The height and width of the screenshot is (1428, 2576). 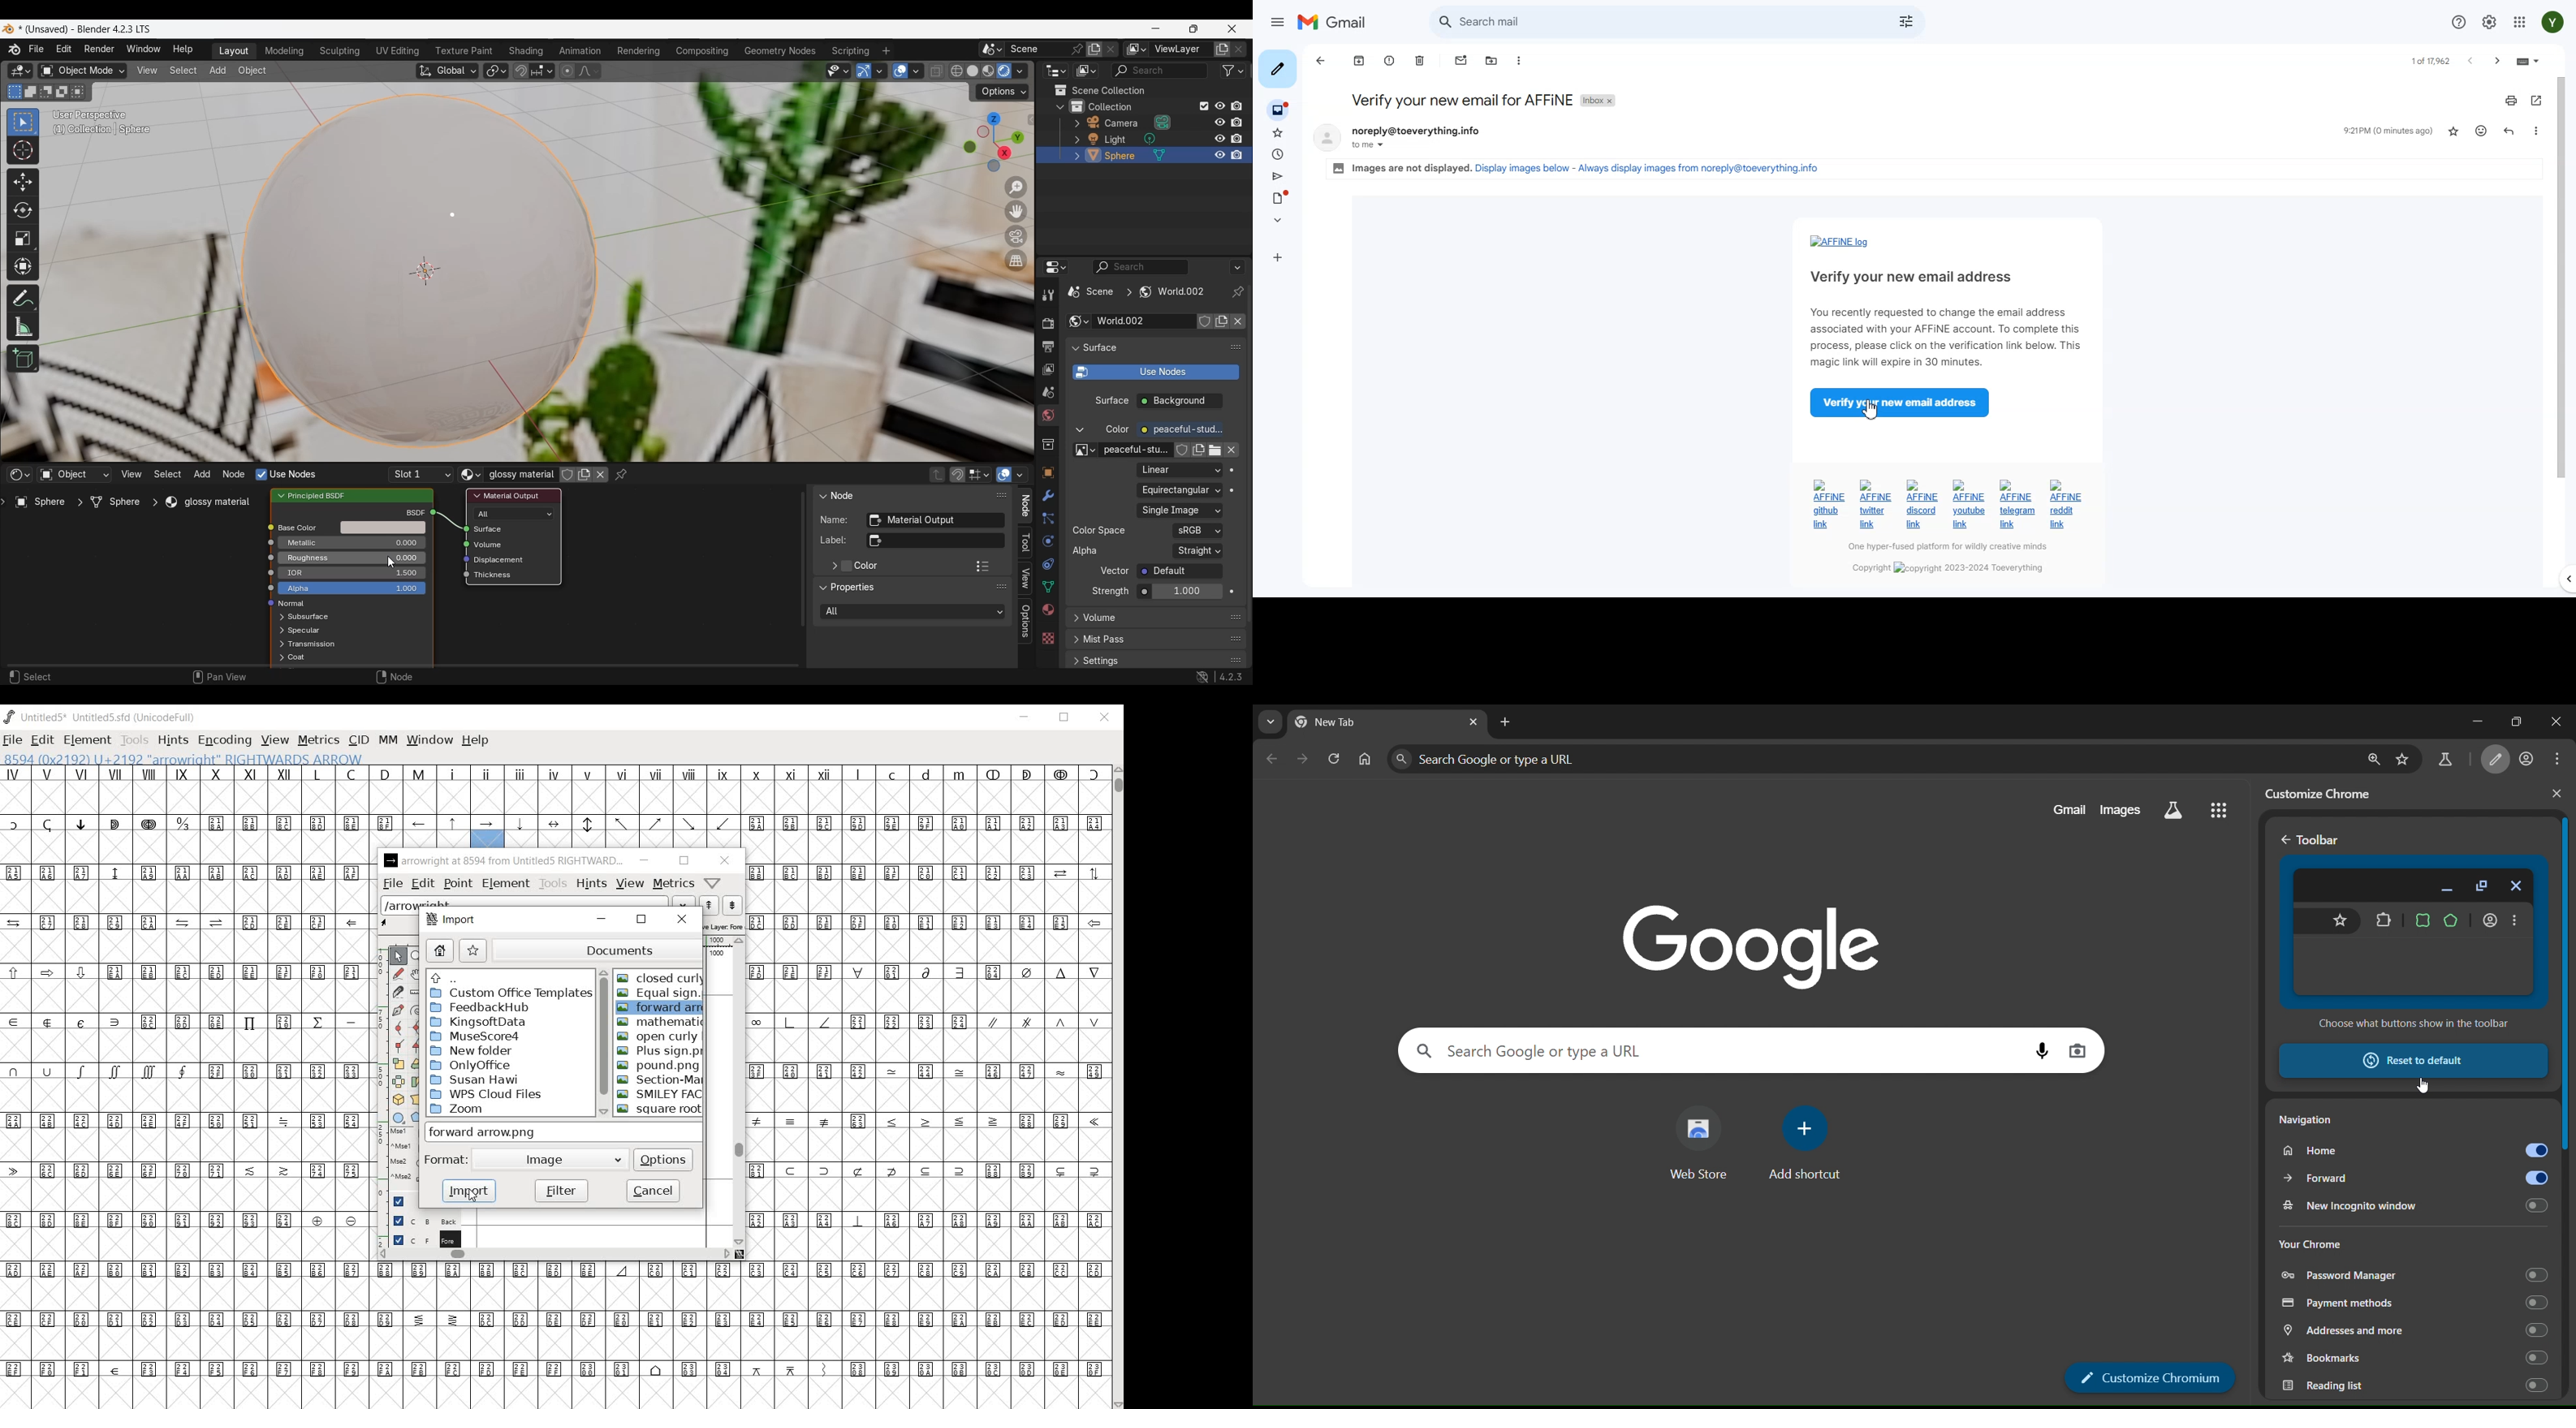 I want to click on Sets the object interaction mode, so click(x=82, y=70).